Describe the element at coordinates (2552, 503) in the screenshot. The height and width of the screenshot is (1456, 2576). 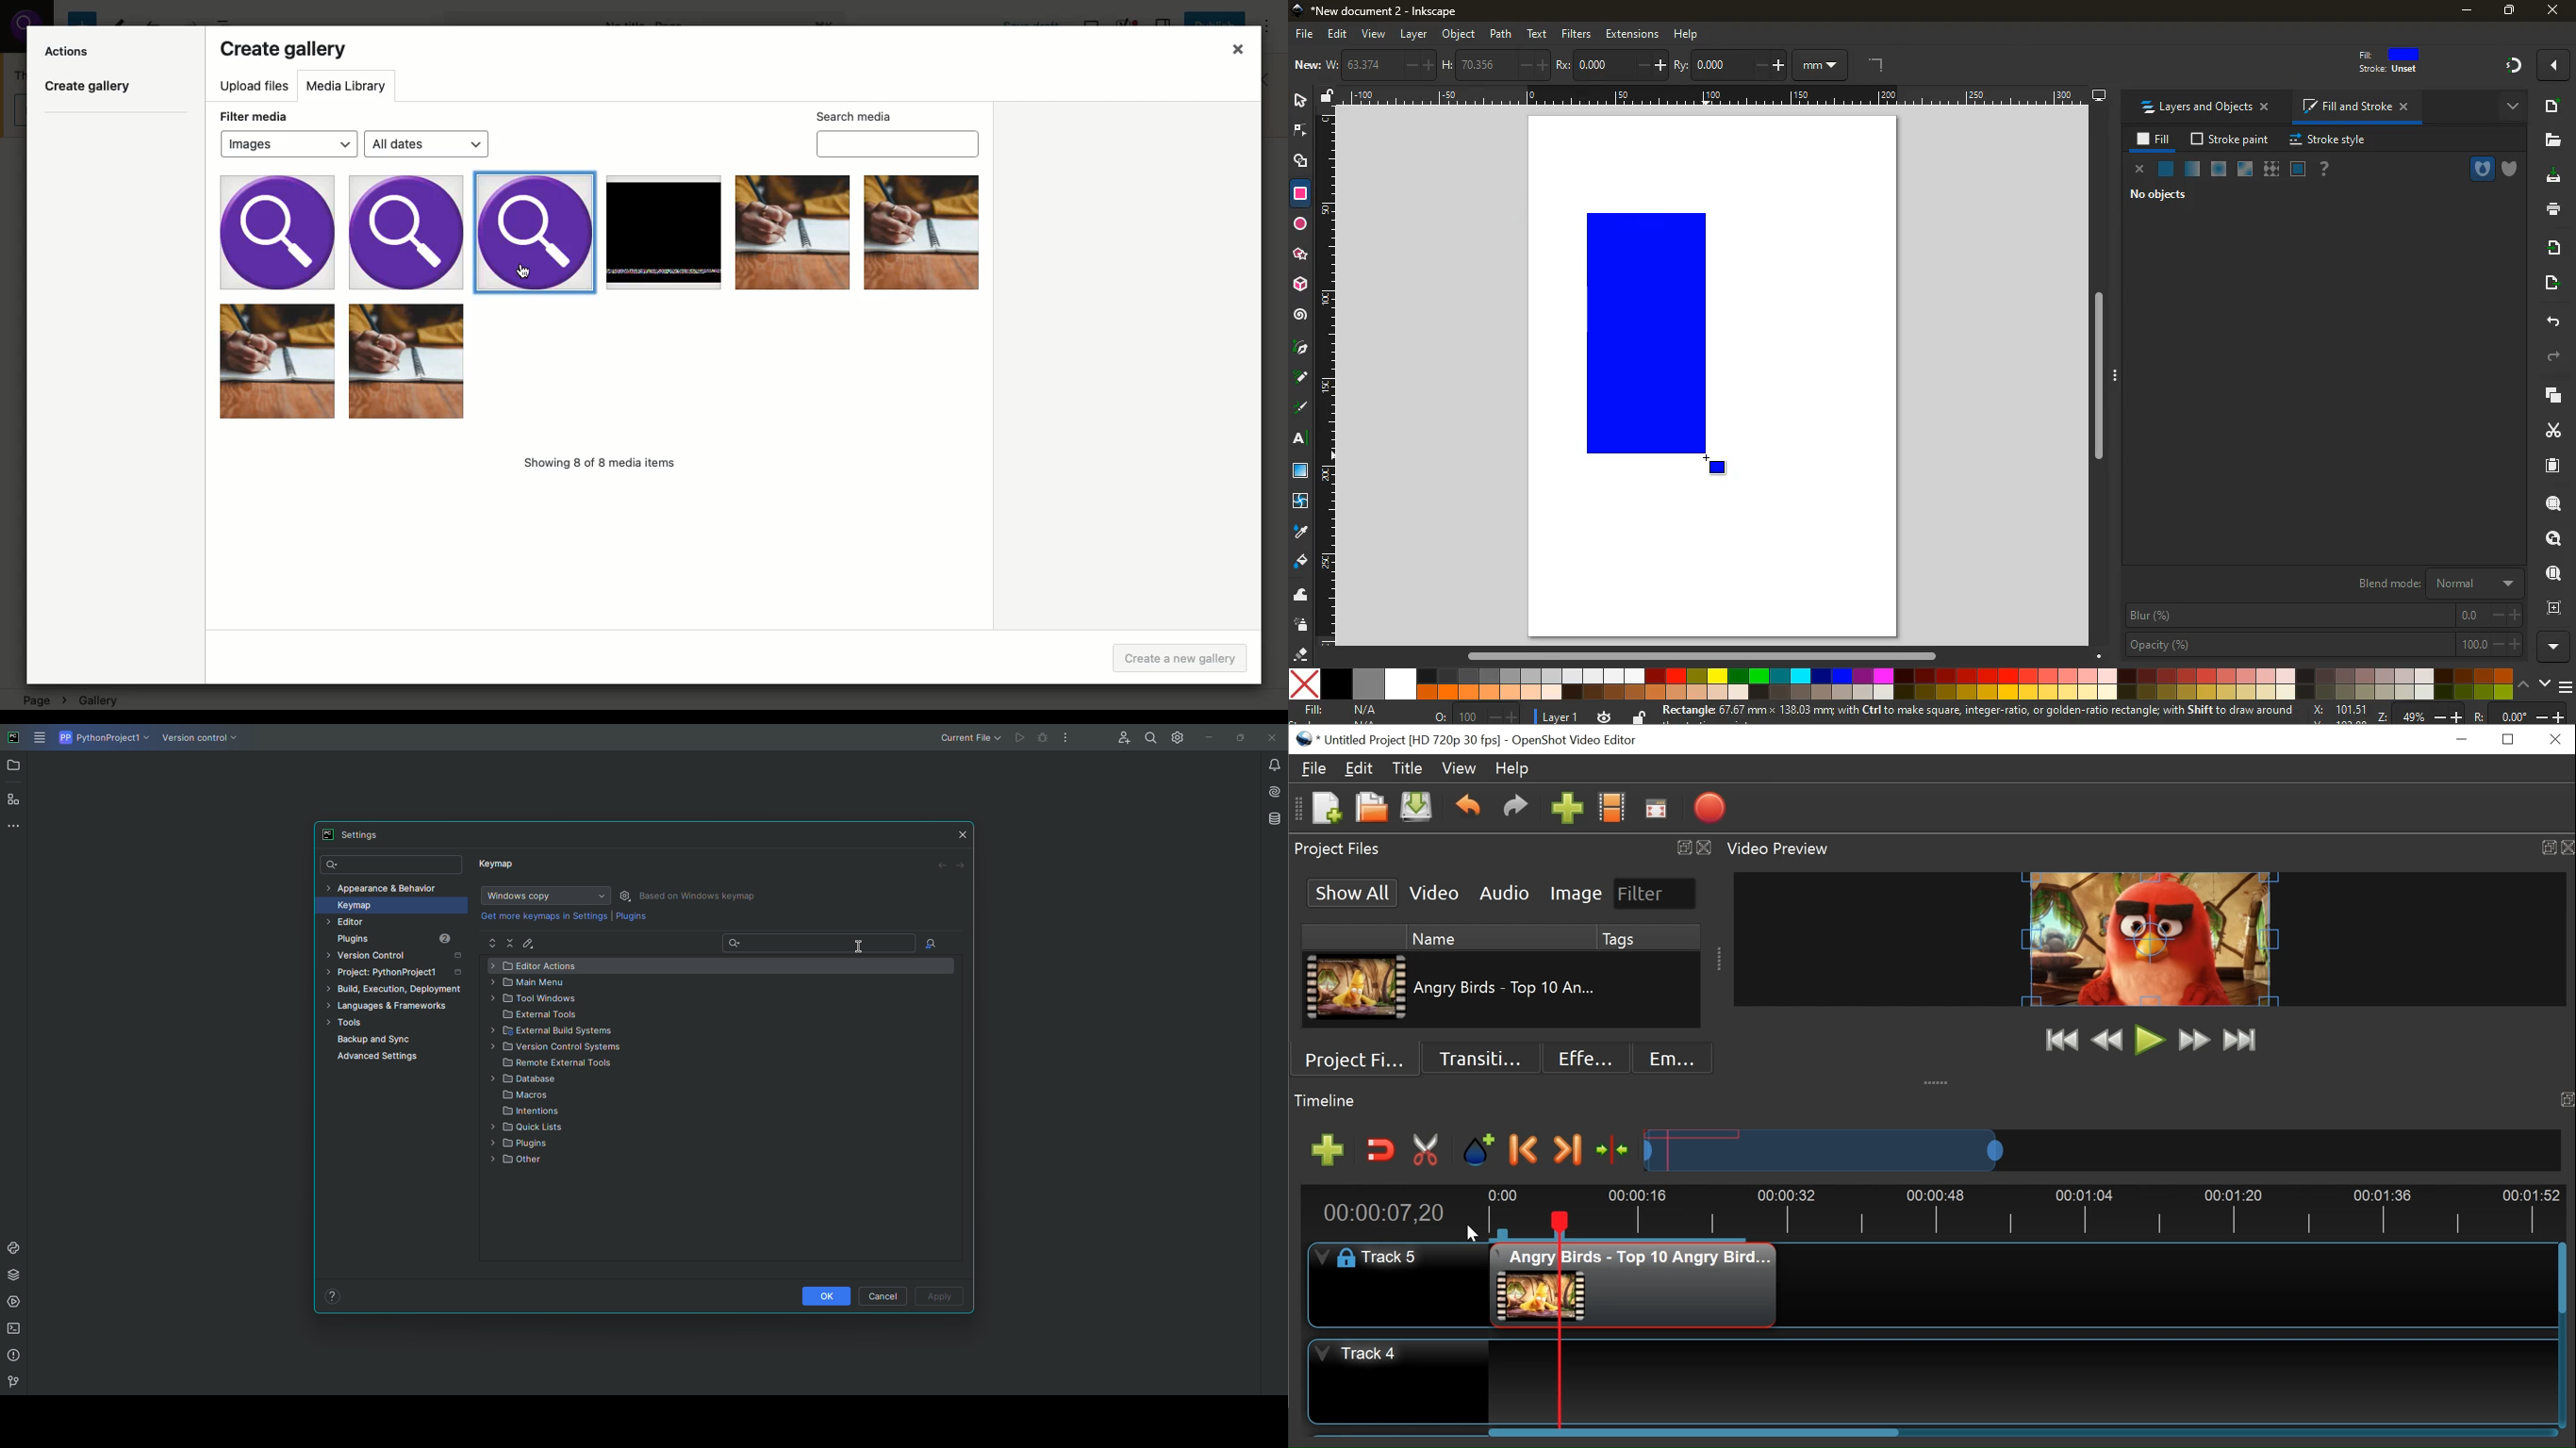
I see `search` at that location.